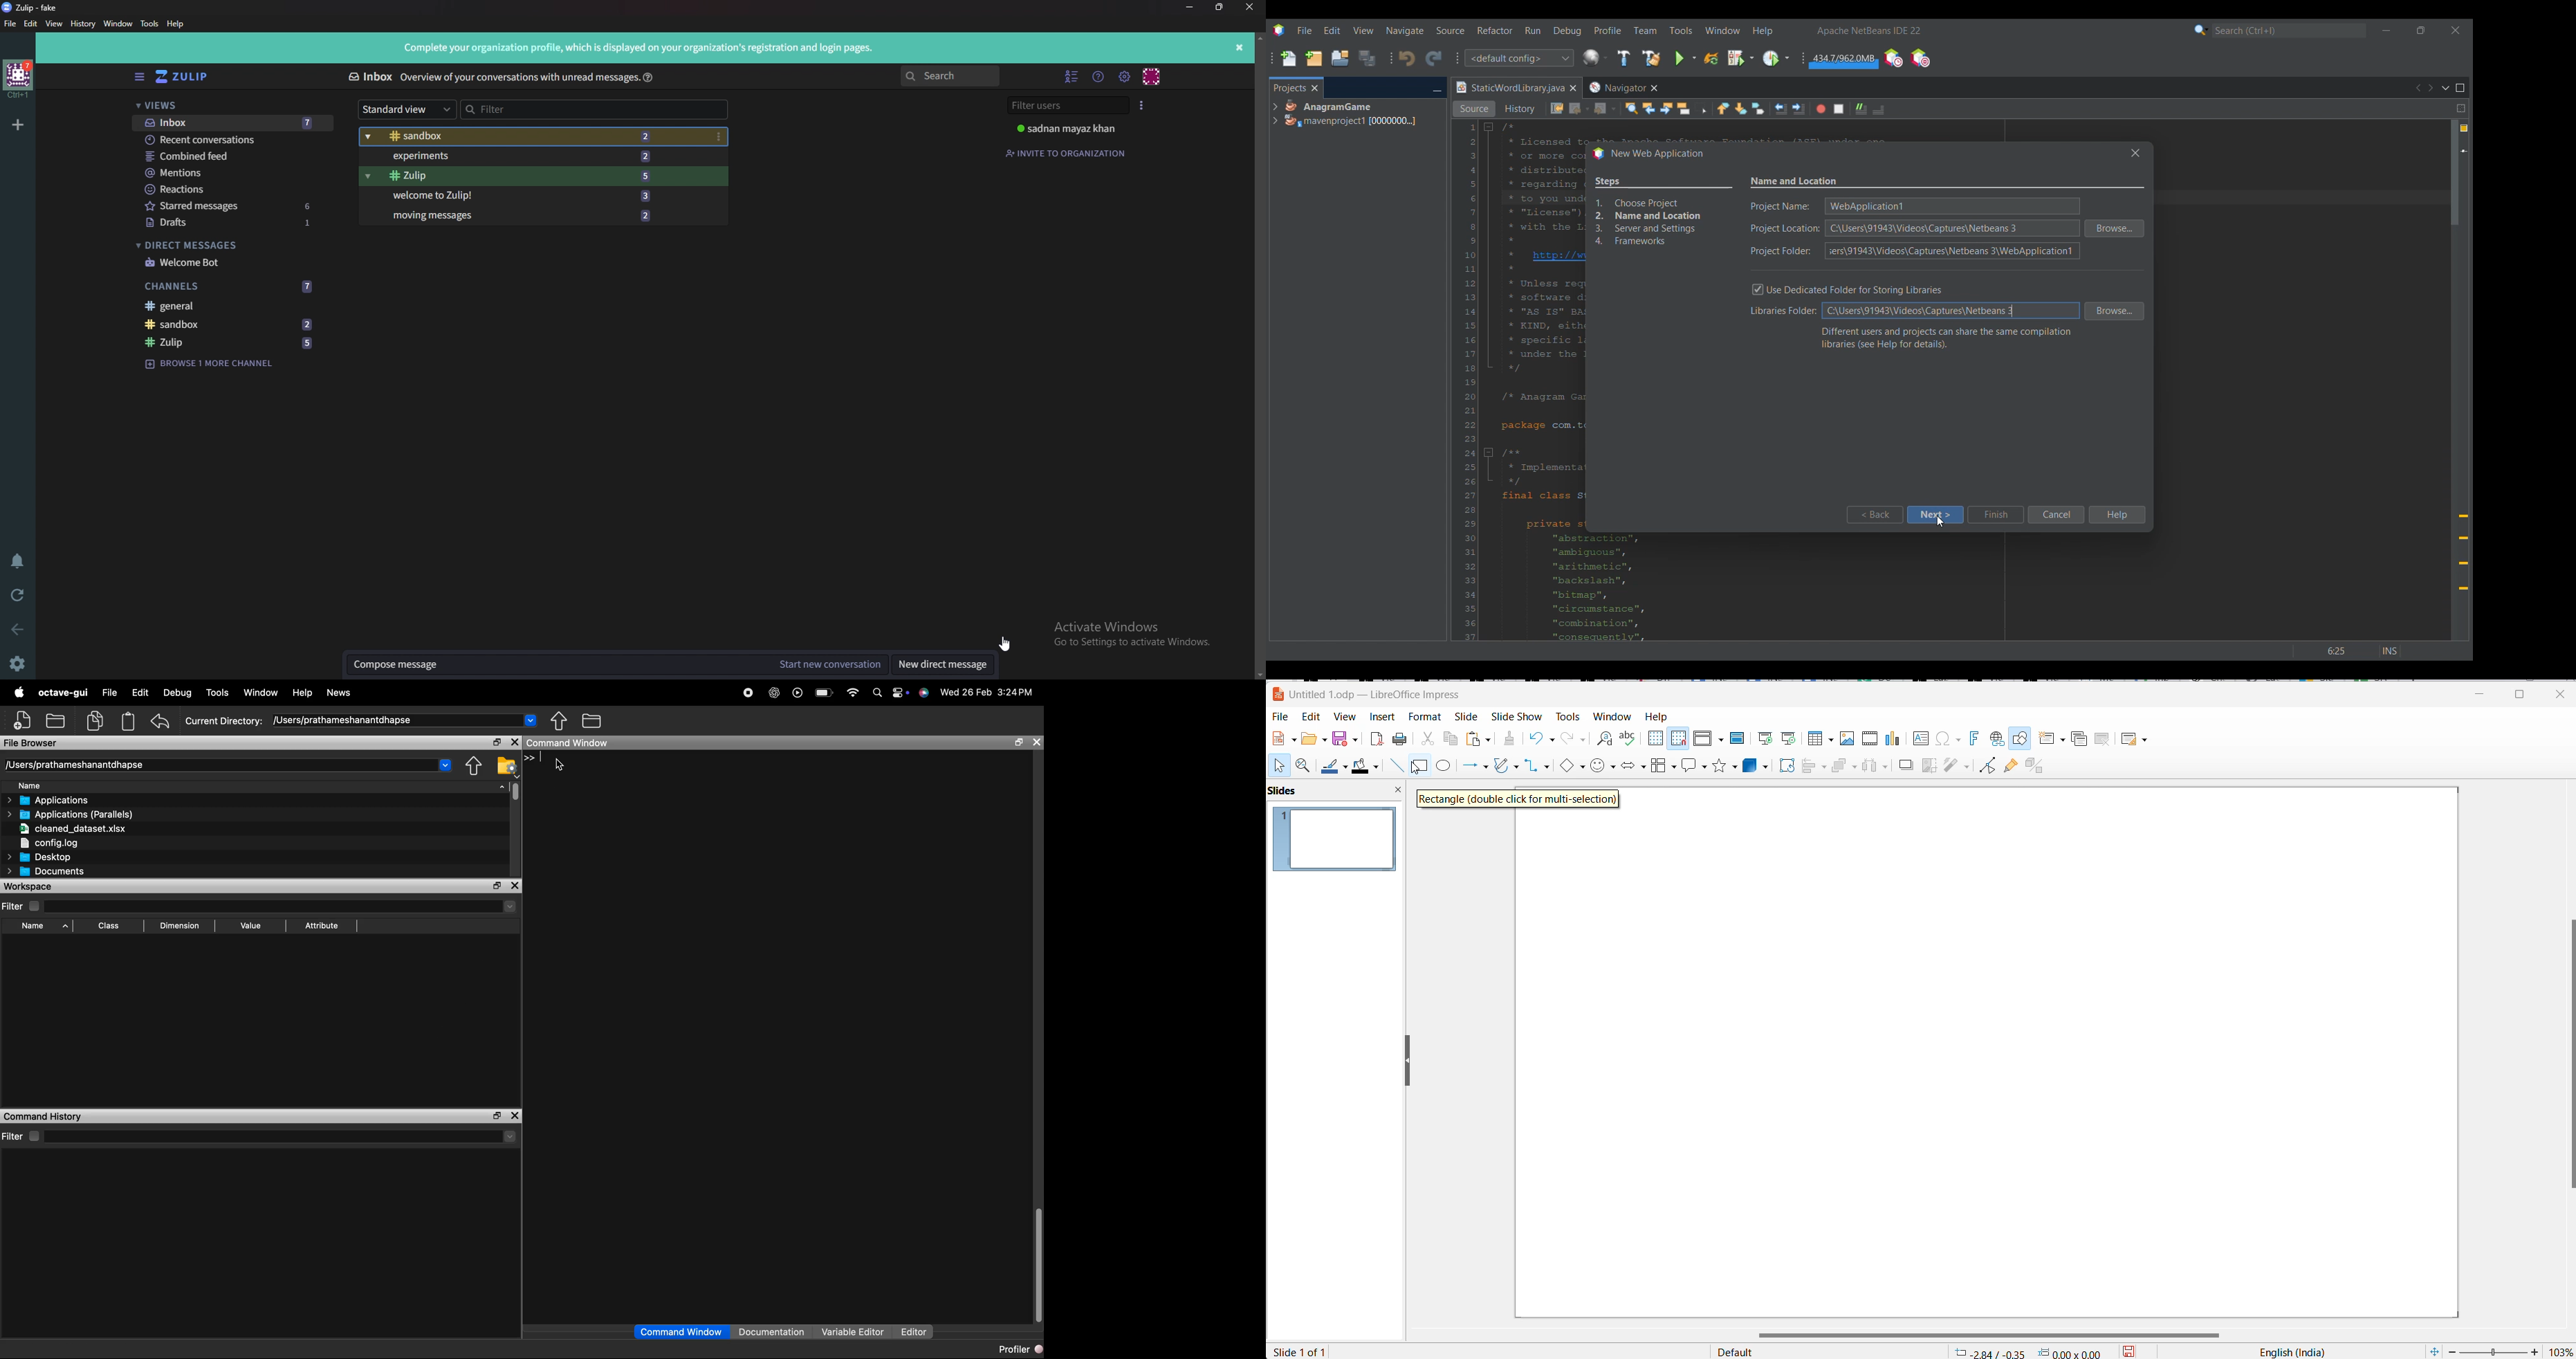 The height and width of the screenshot is (1372, 2576). What do you see at coordinates (1307, 1351) in the screenshot?
I see `slide number` at bounding box center [1307, 1351].